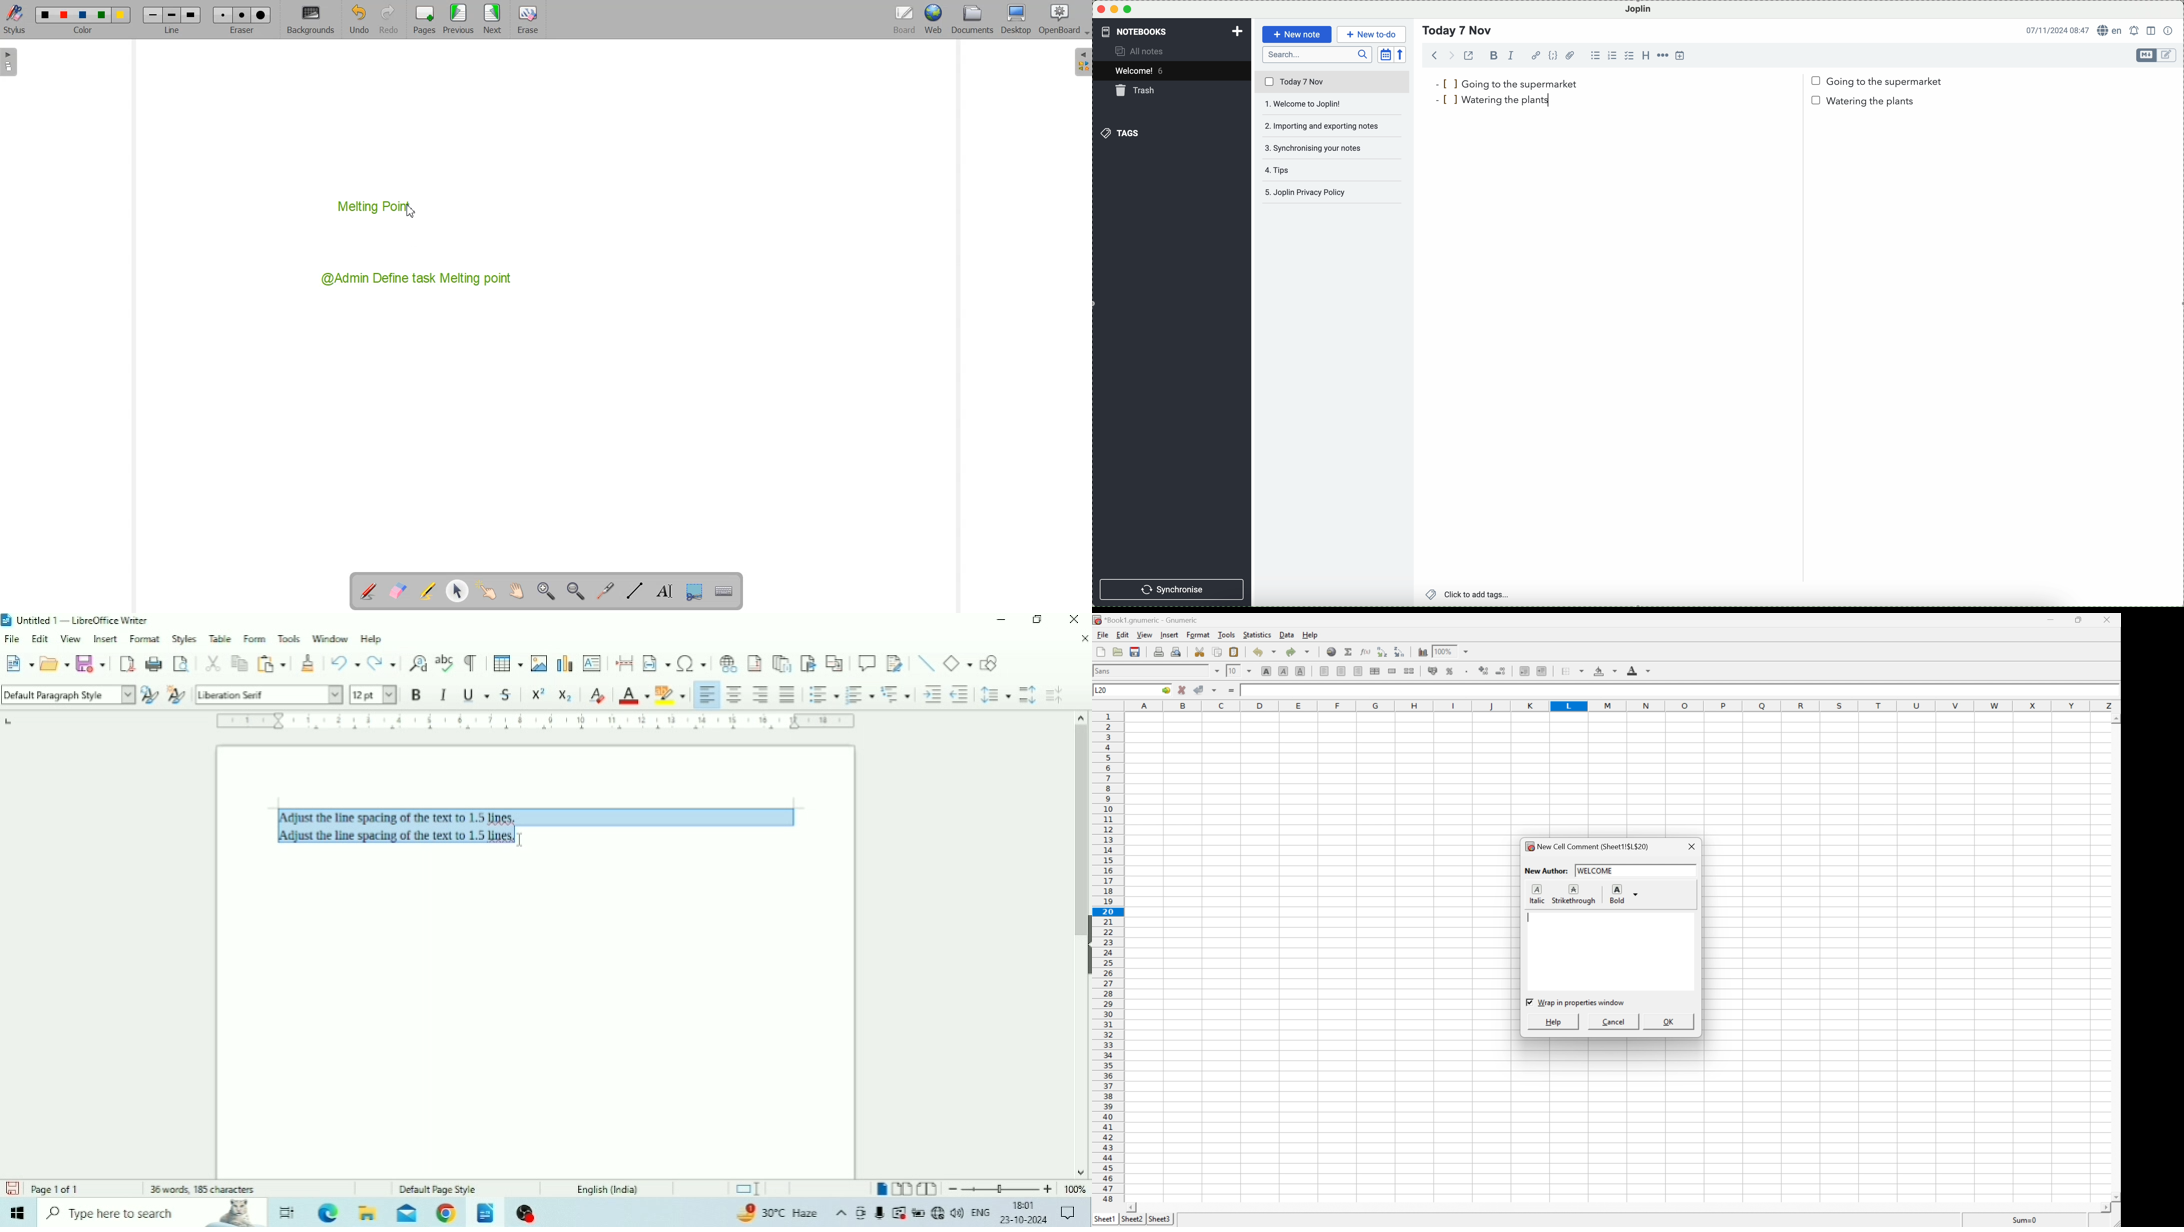 The width and height of the screenshot is (2184, 1232). Describe the element at coordinates (1469, 595) in the screenshot. I see `add tags` at that location.